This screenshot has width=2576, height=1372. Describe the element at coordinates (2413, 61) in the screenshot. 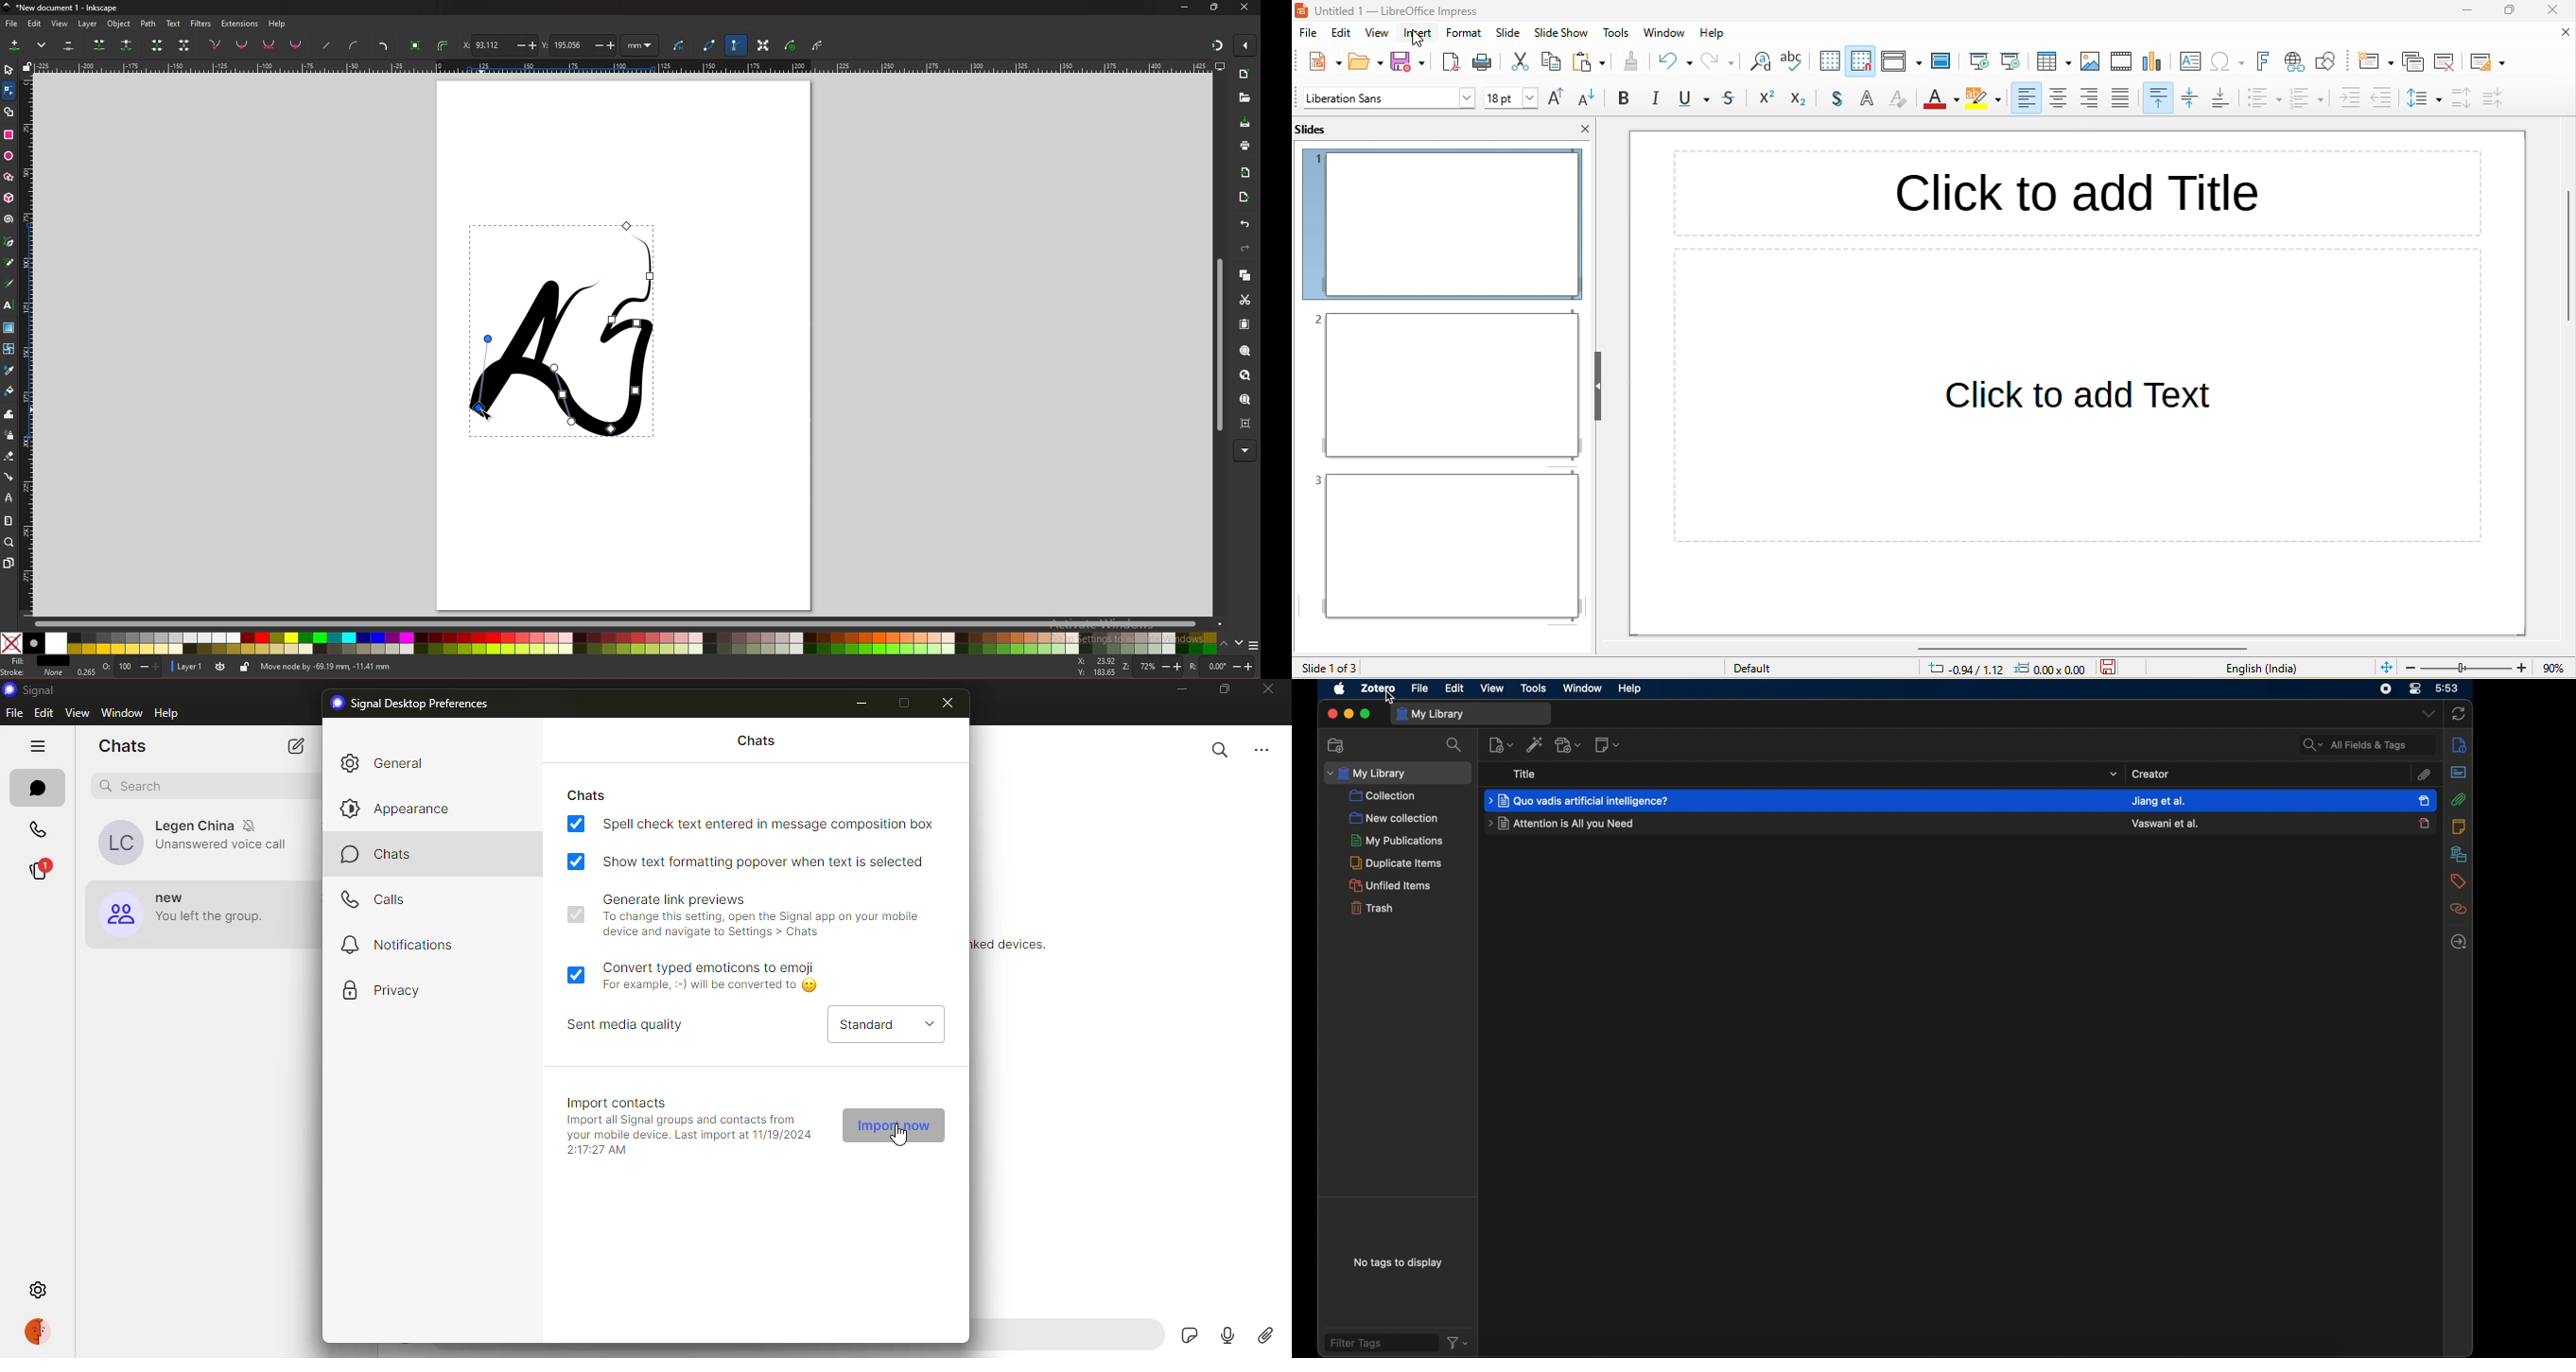

I see `duplicate slide` at that location.